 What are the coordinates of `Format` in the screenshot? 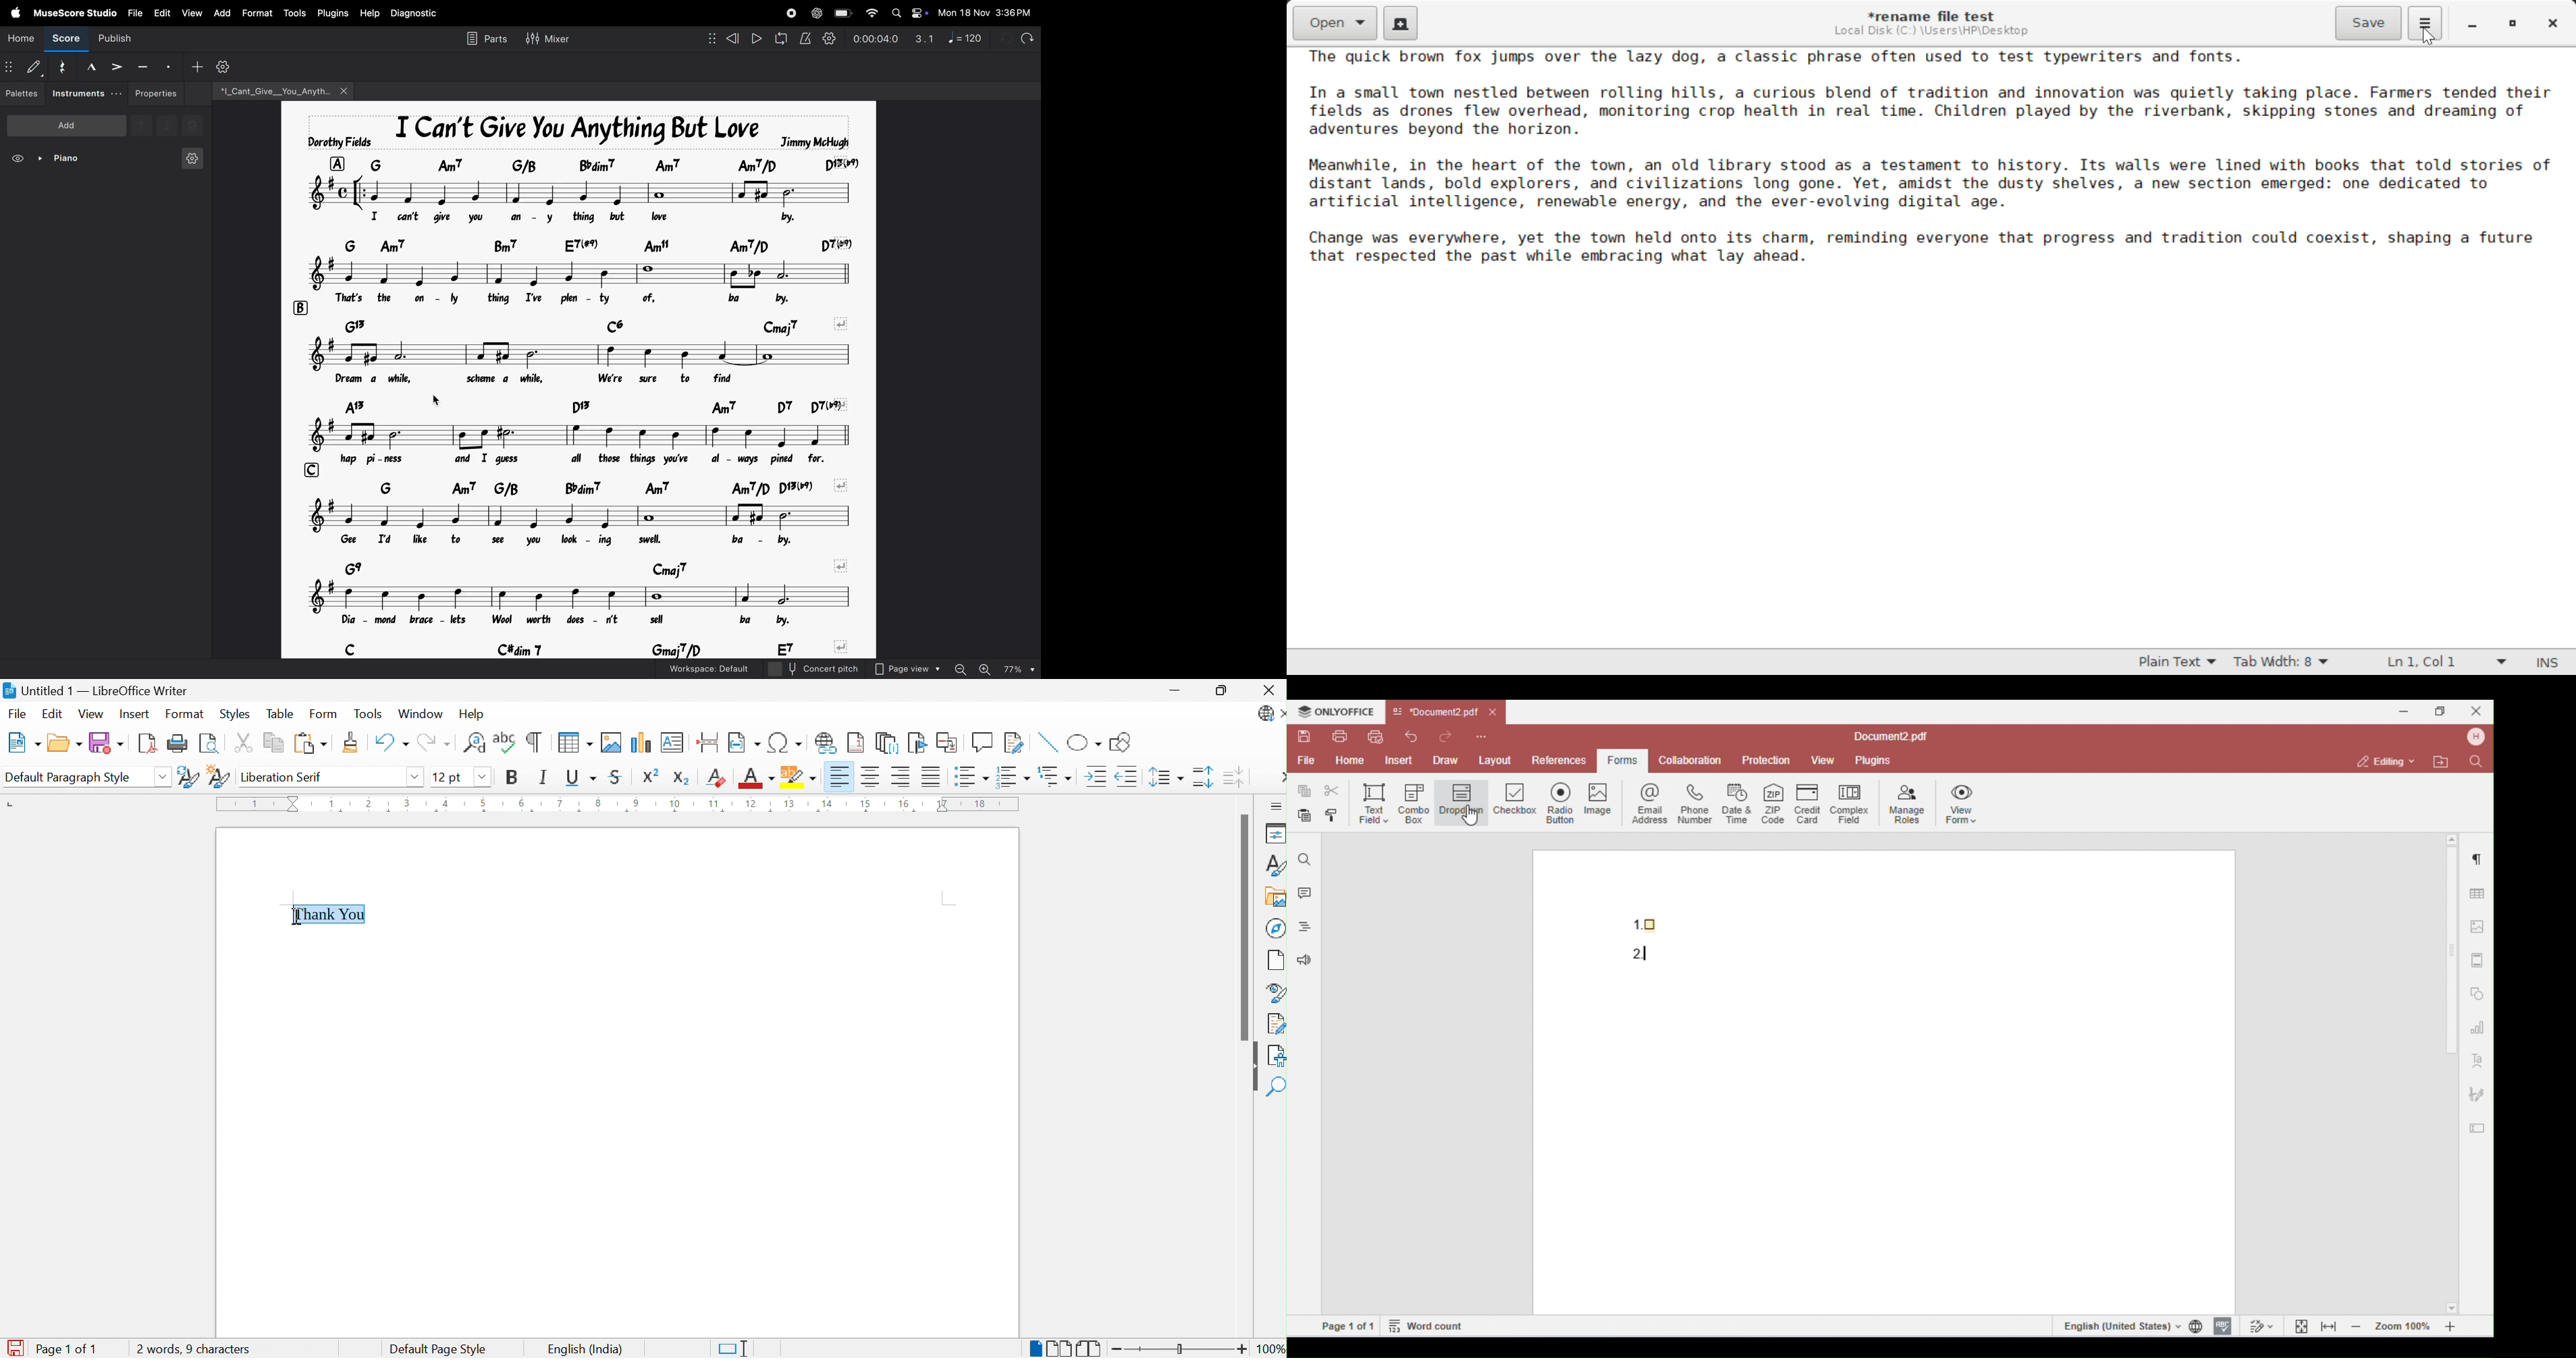 It's located at (186, 715).